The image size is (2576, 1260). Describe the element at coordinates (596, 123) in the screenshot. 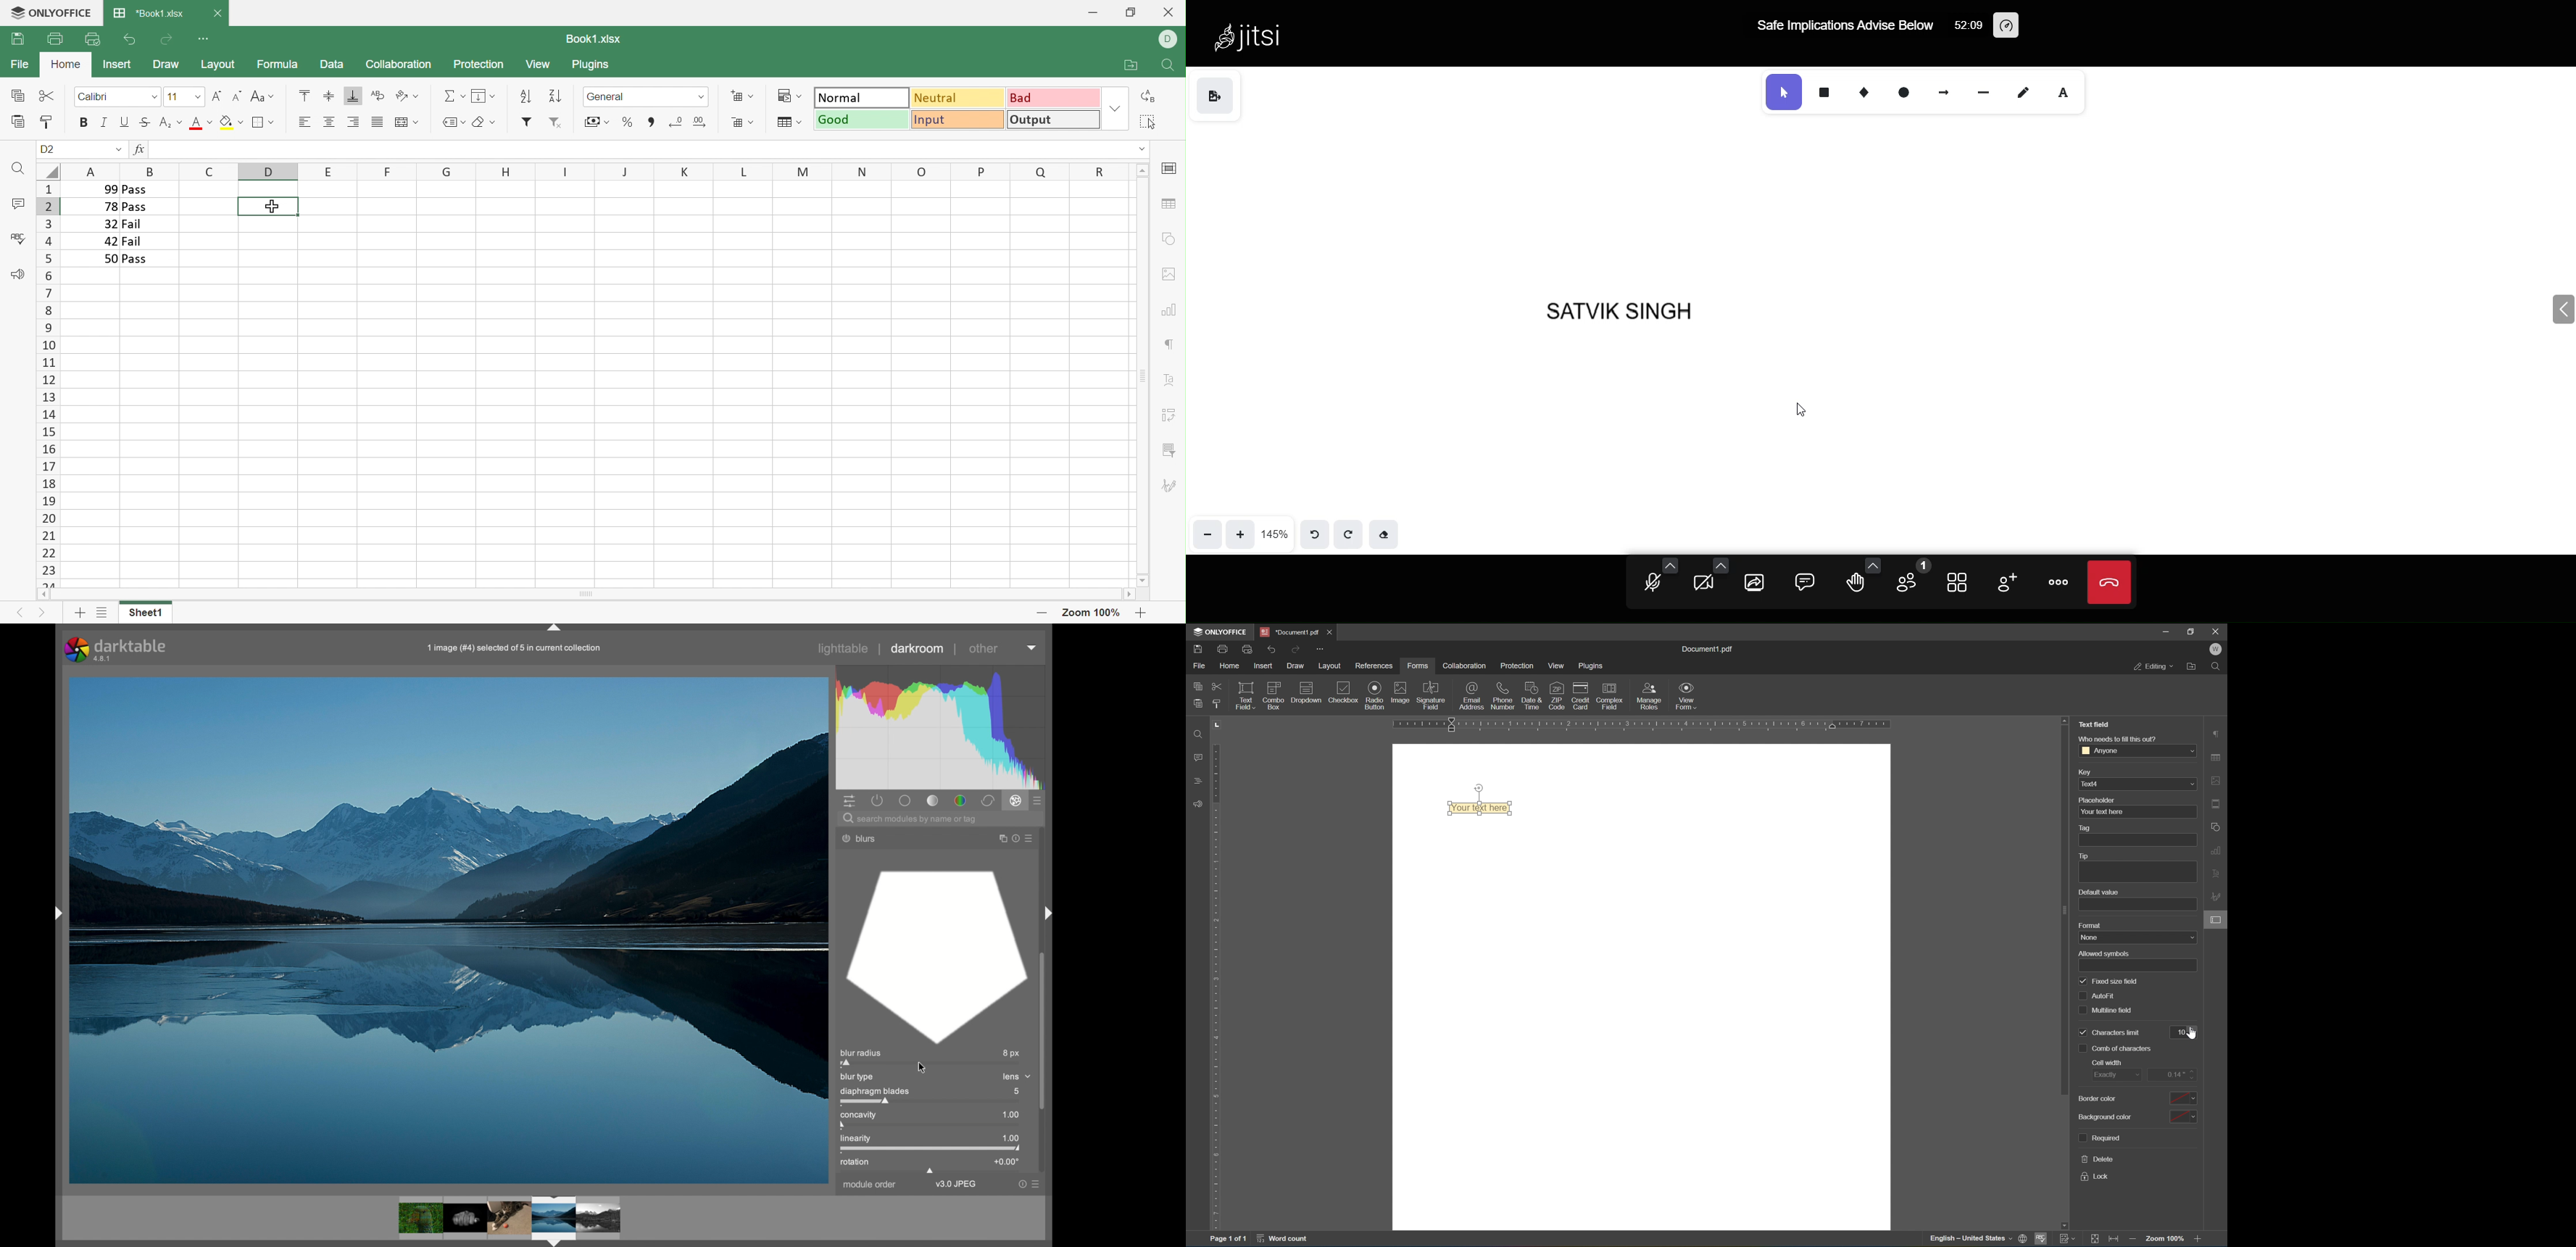

I see `Accounting style` at that location.